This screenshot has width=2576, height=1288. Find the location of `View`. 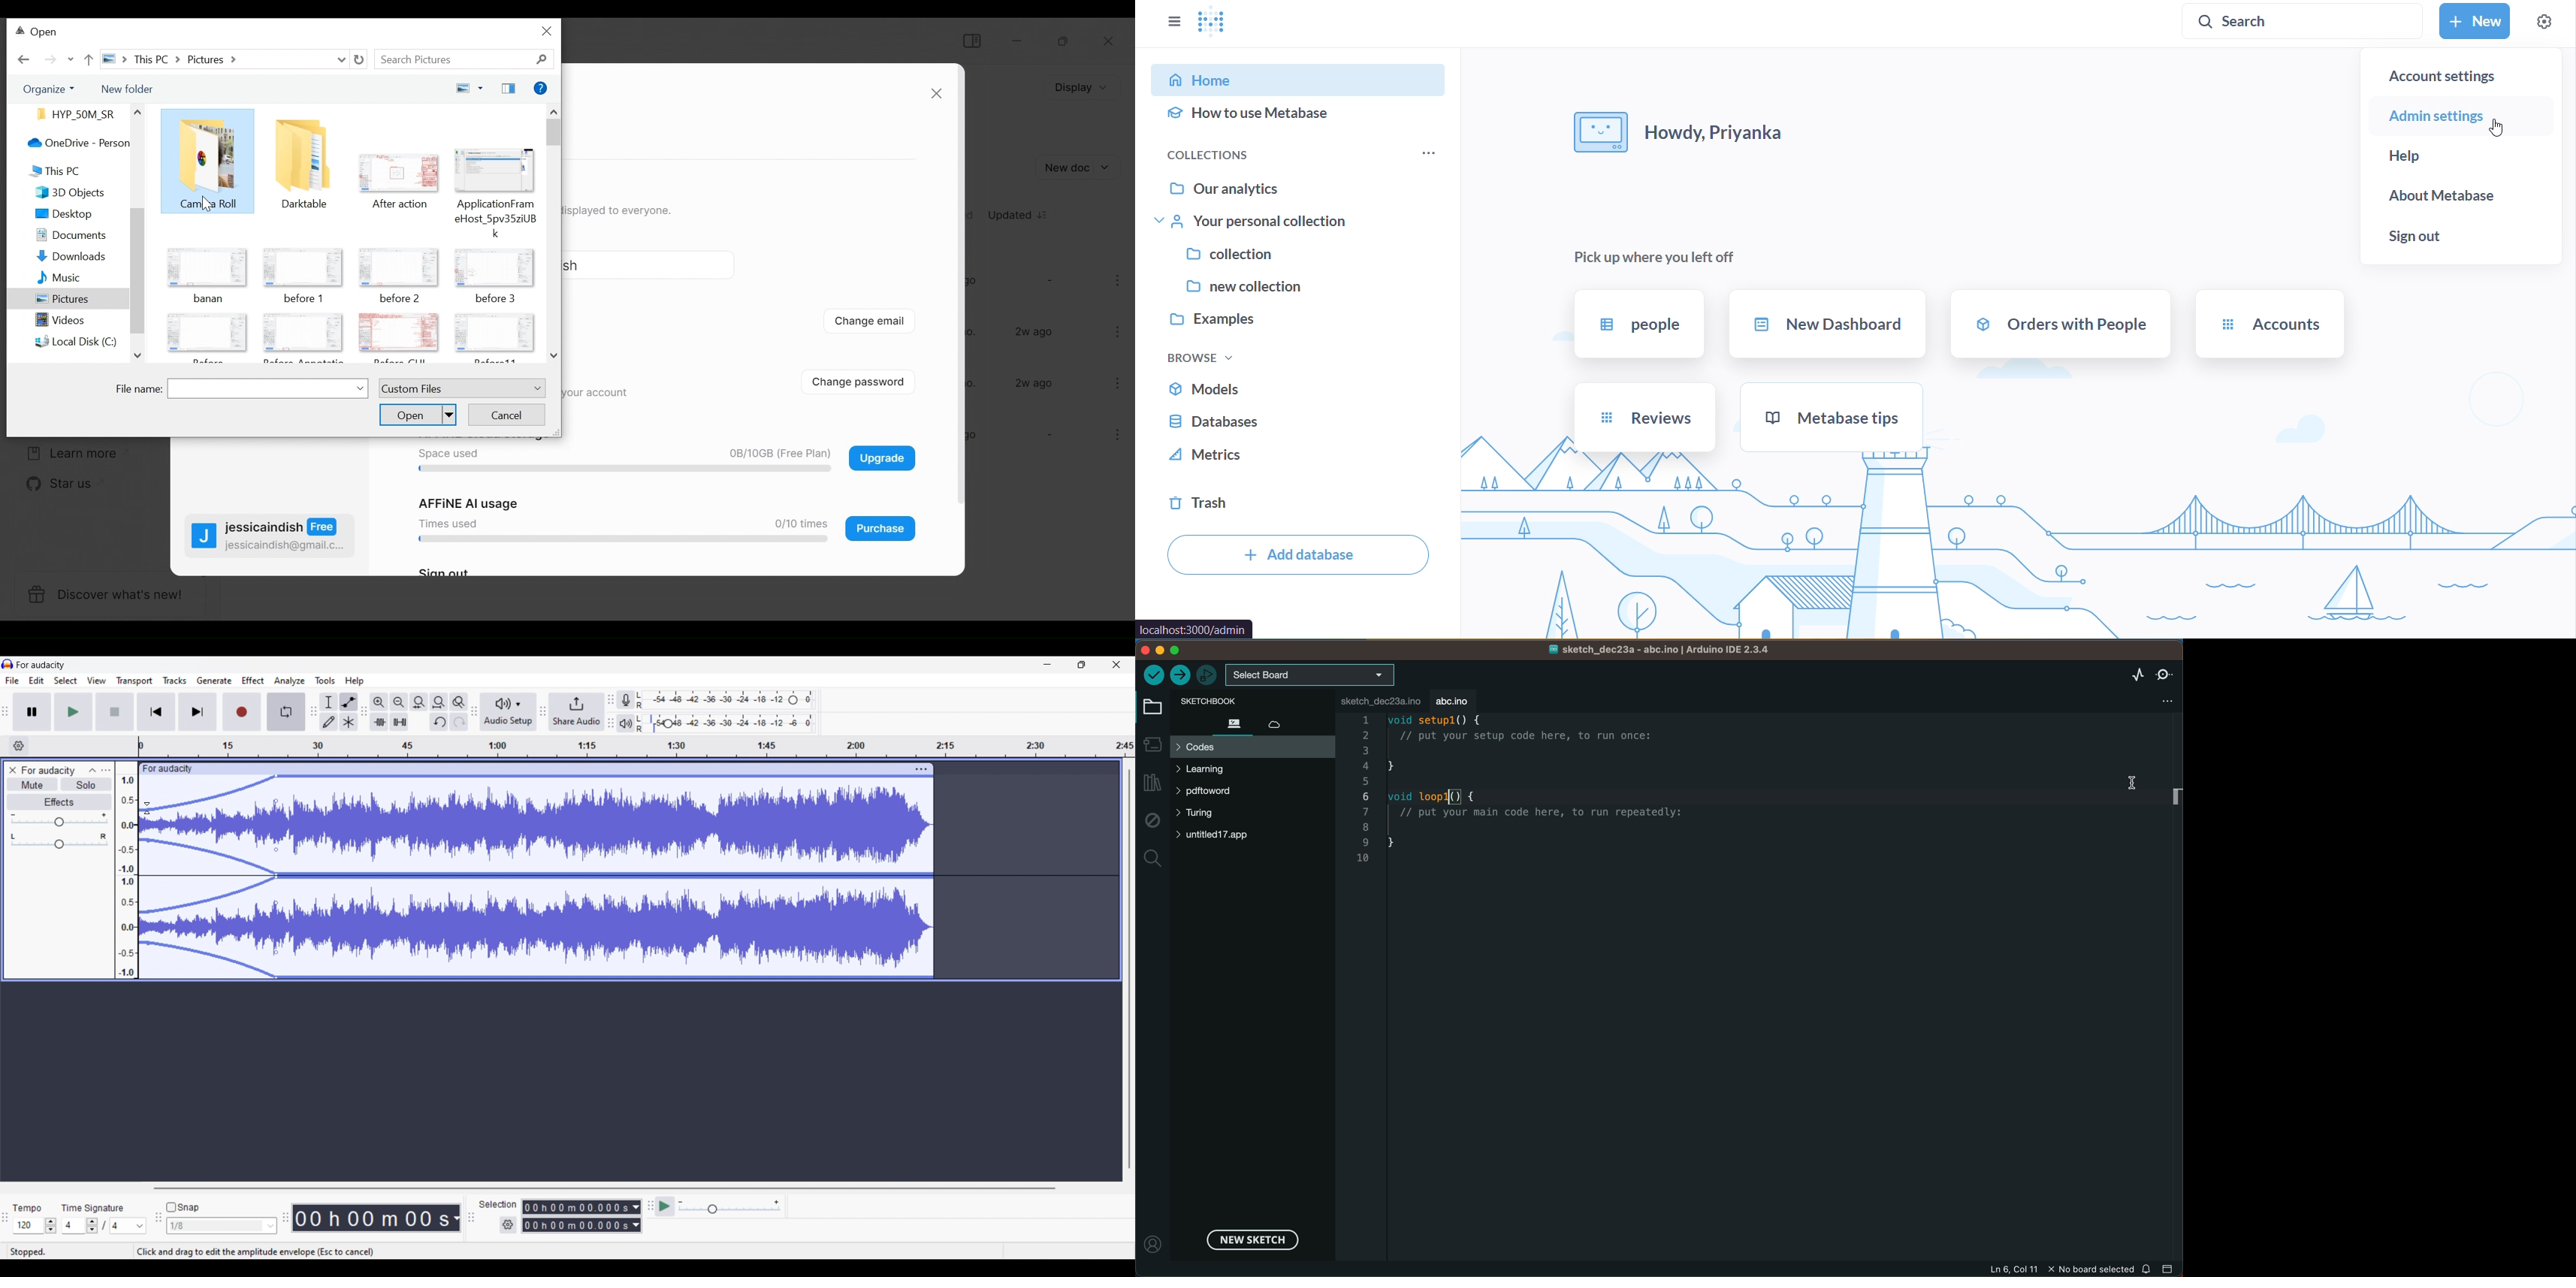

View is located at coordinates (96, 680).